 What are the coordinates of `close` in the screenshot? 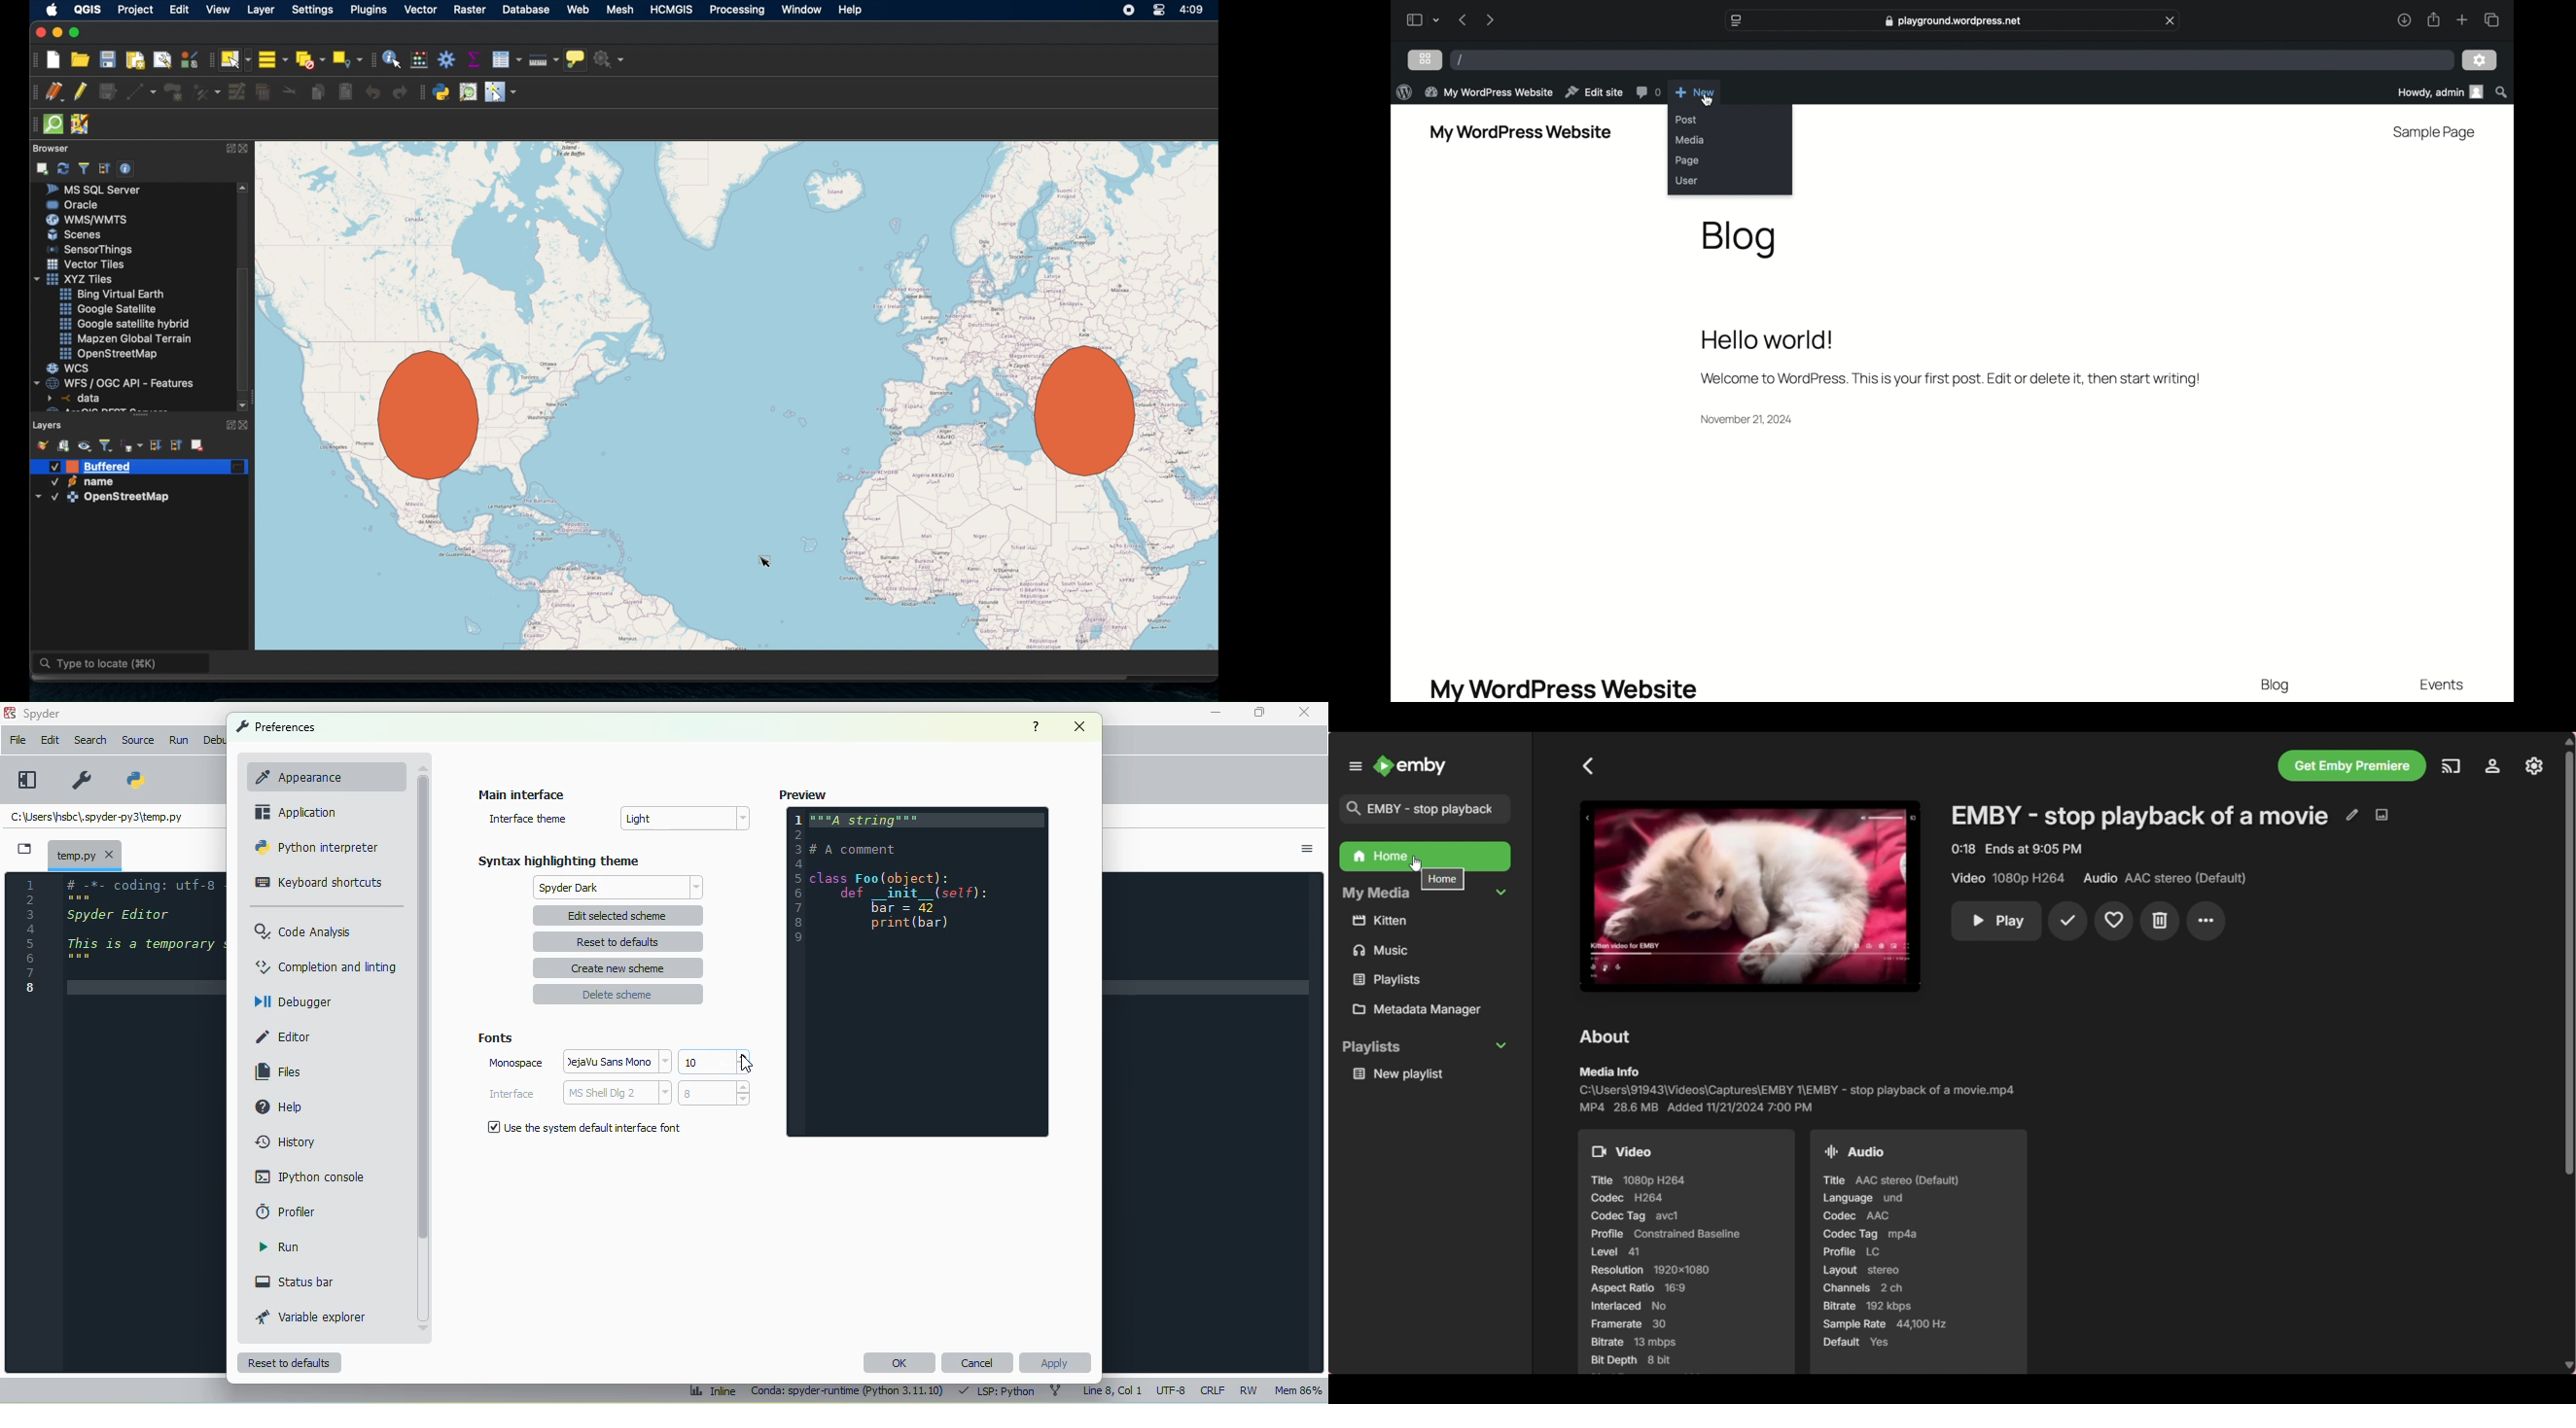 It's located at (1303, 711).